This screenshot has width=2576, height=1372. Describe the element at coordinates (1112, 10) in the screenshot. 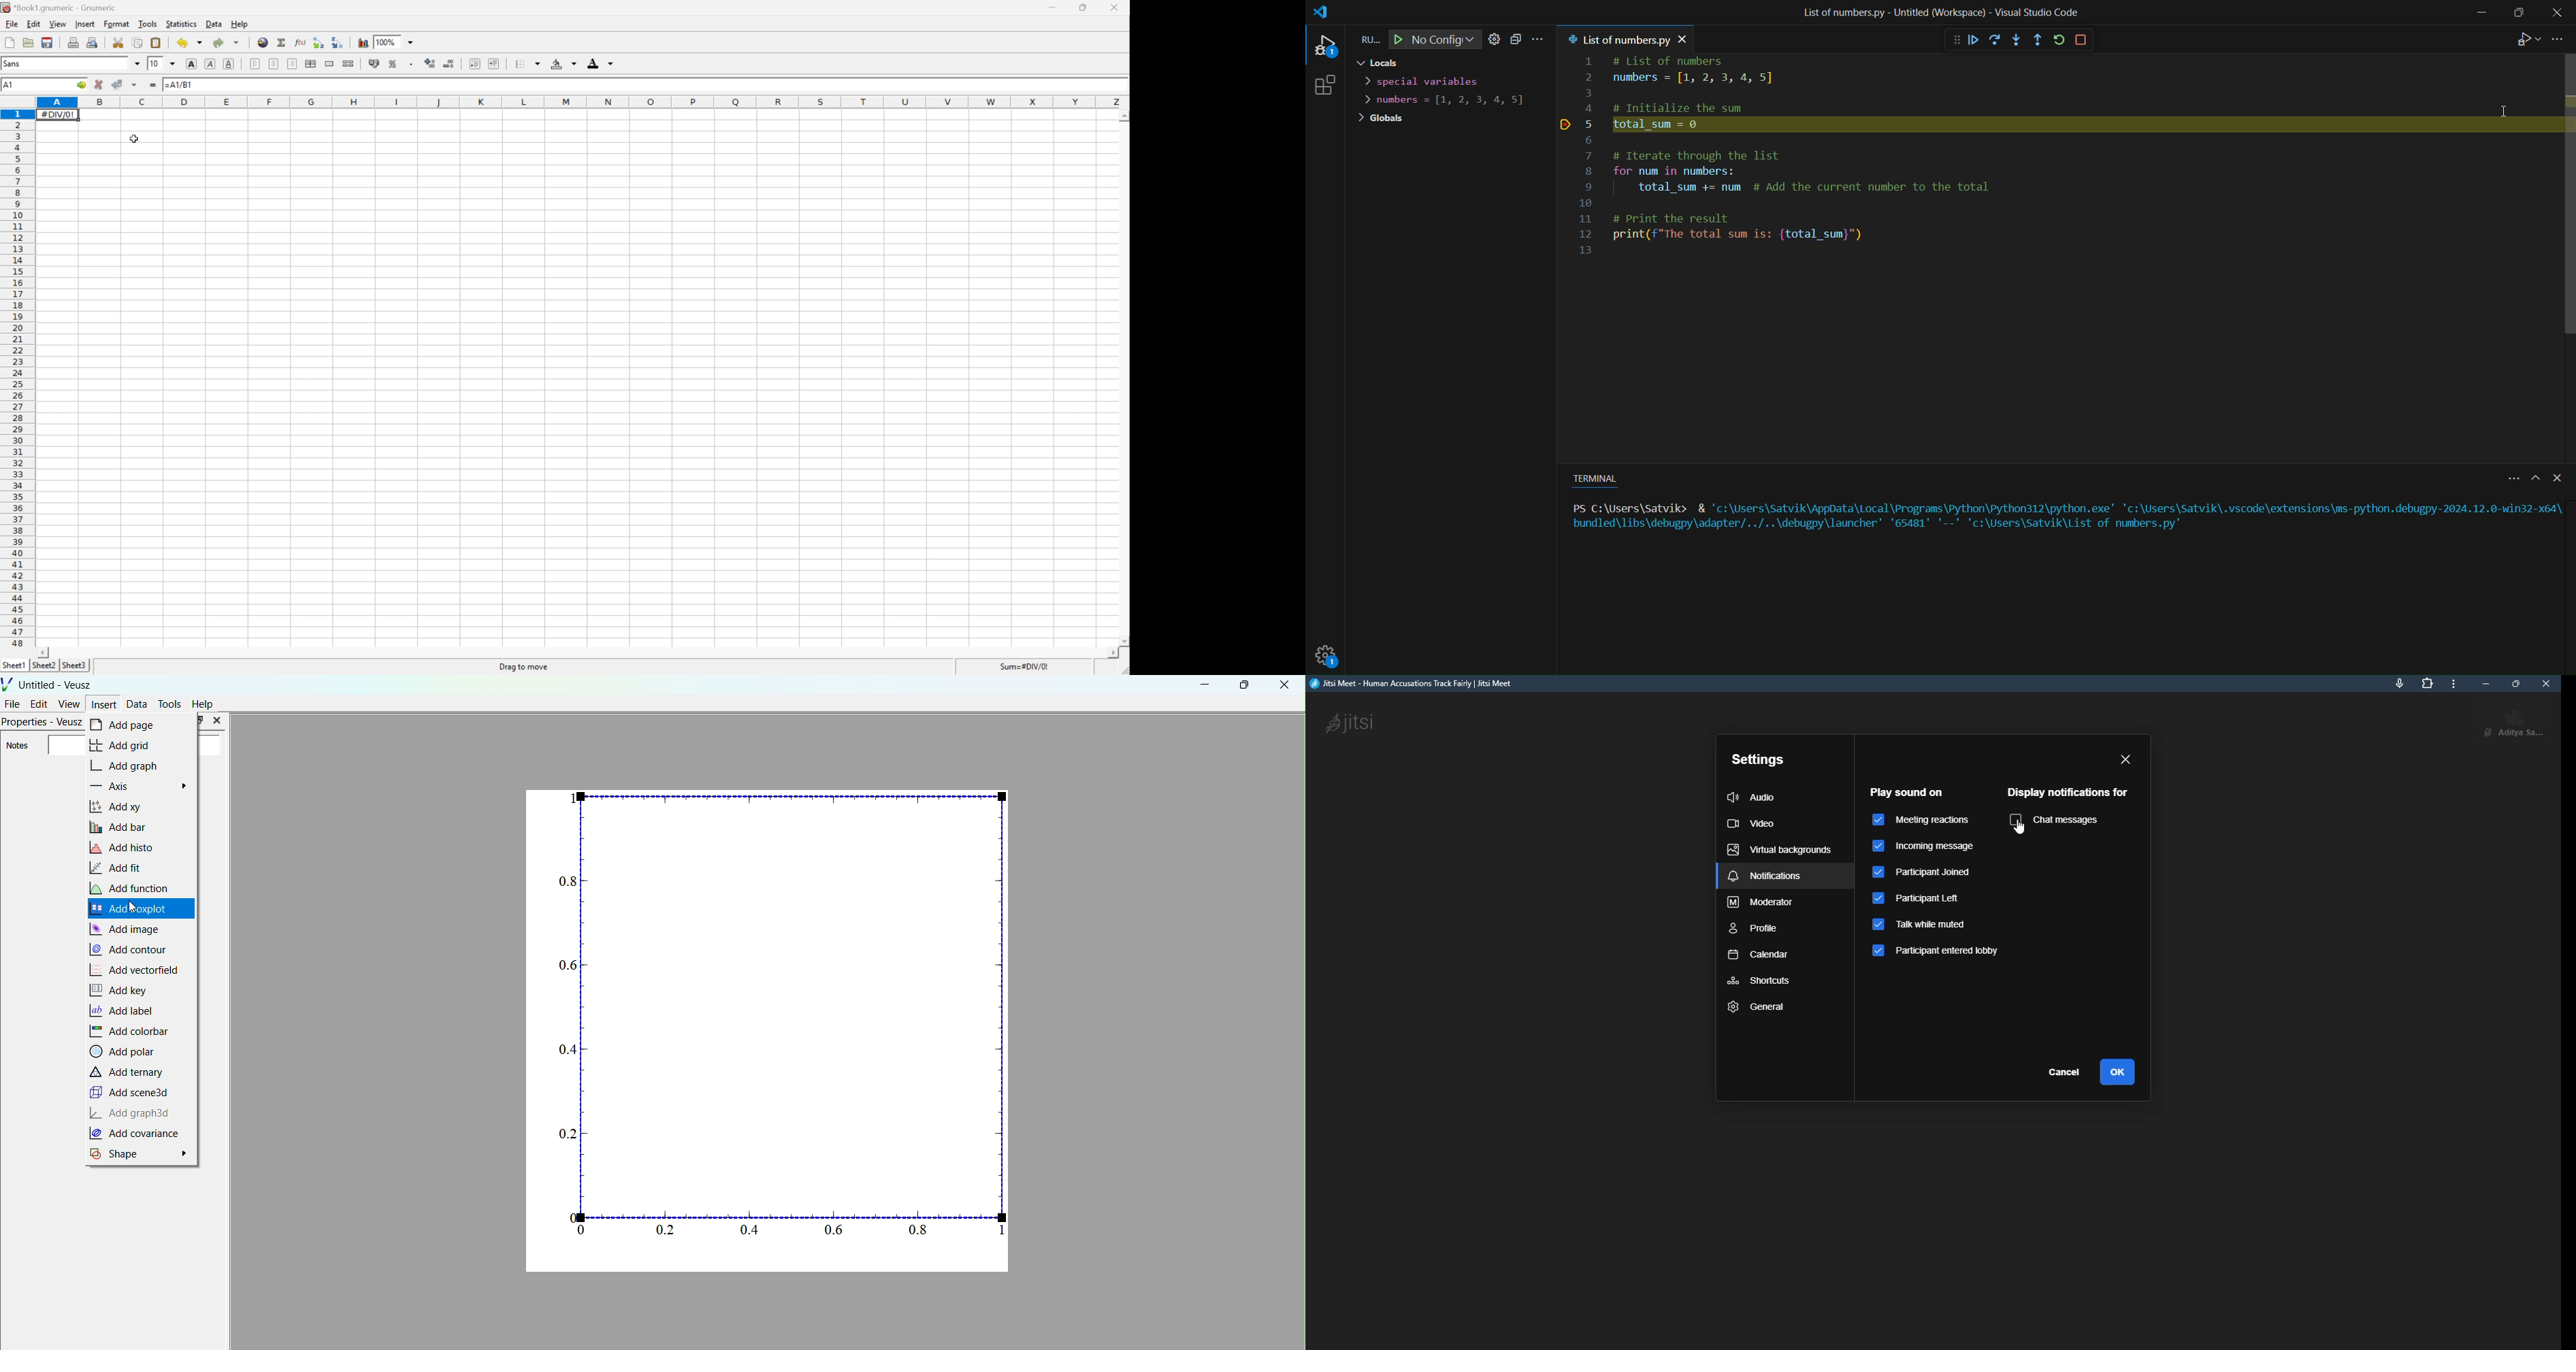

I see `close` at that location.